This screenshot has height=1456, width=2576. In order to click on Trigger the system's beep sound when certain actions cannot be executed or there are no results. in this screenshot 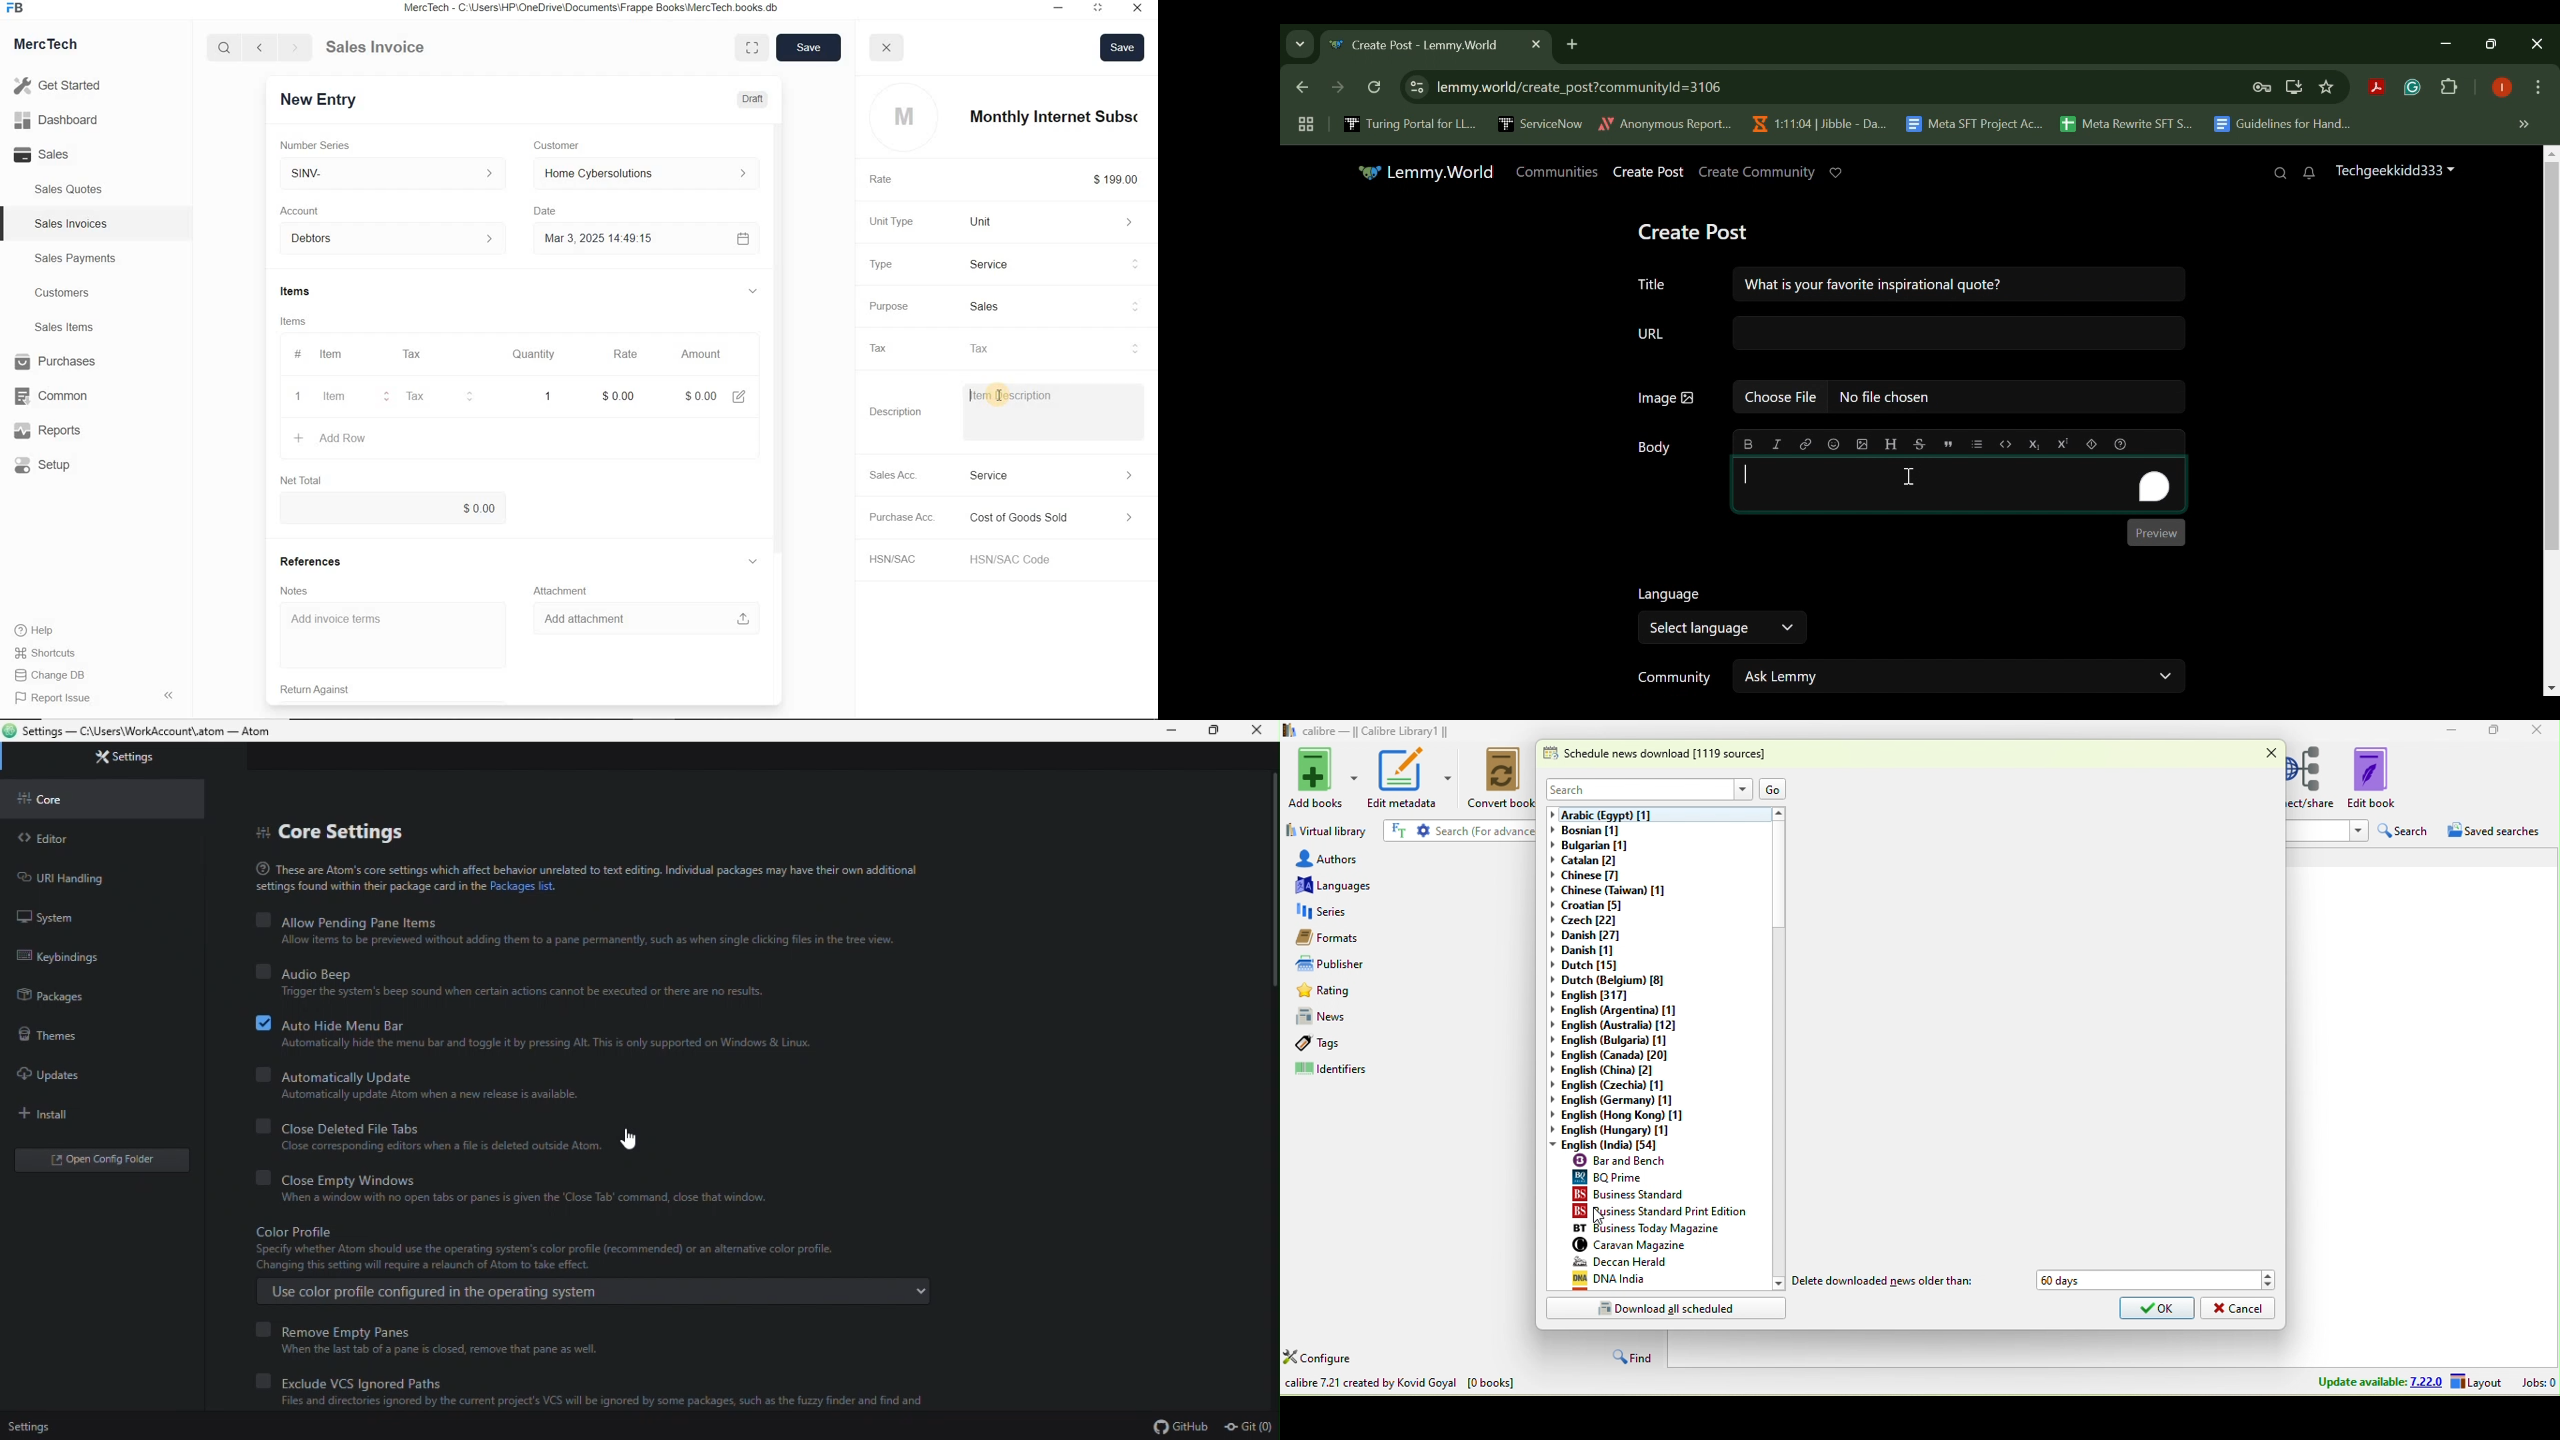, I will do `click(518, 993)`.